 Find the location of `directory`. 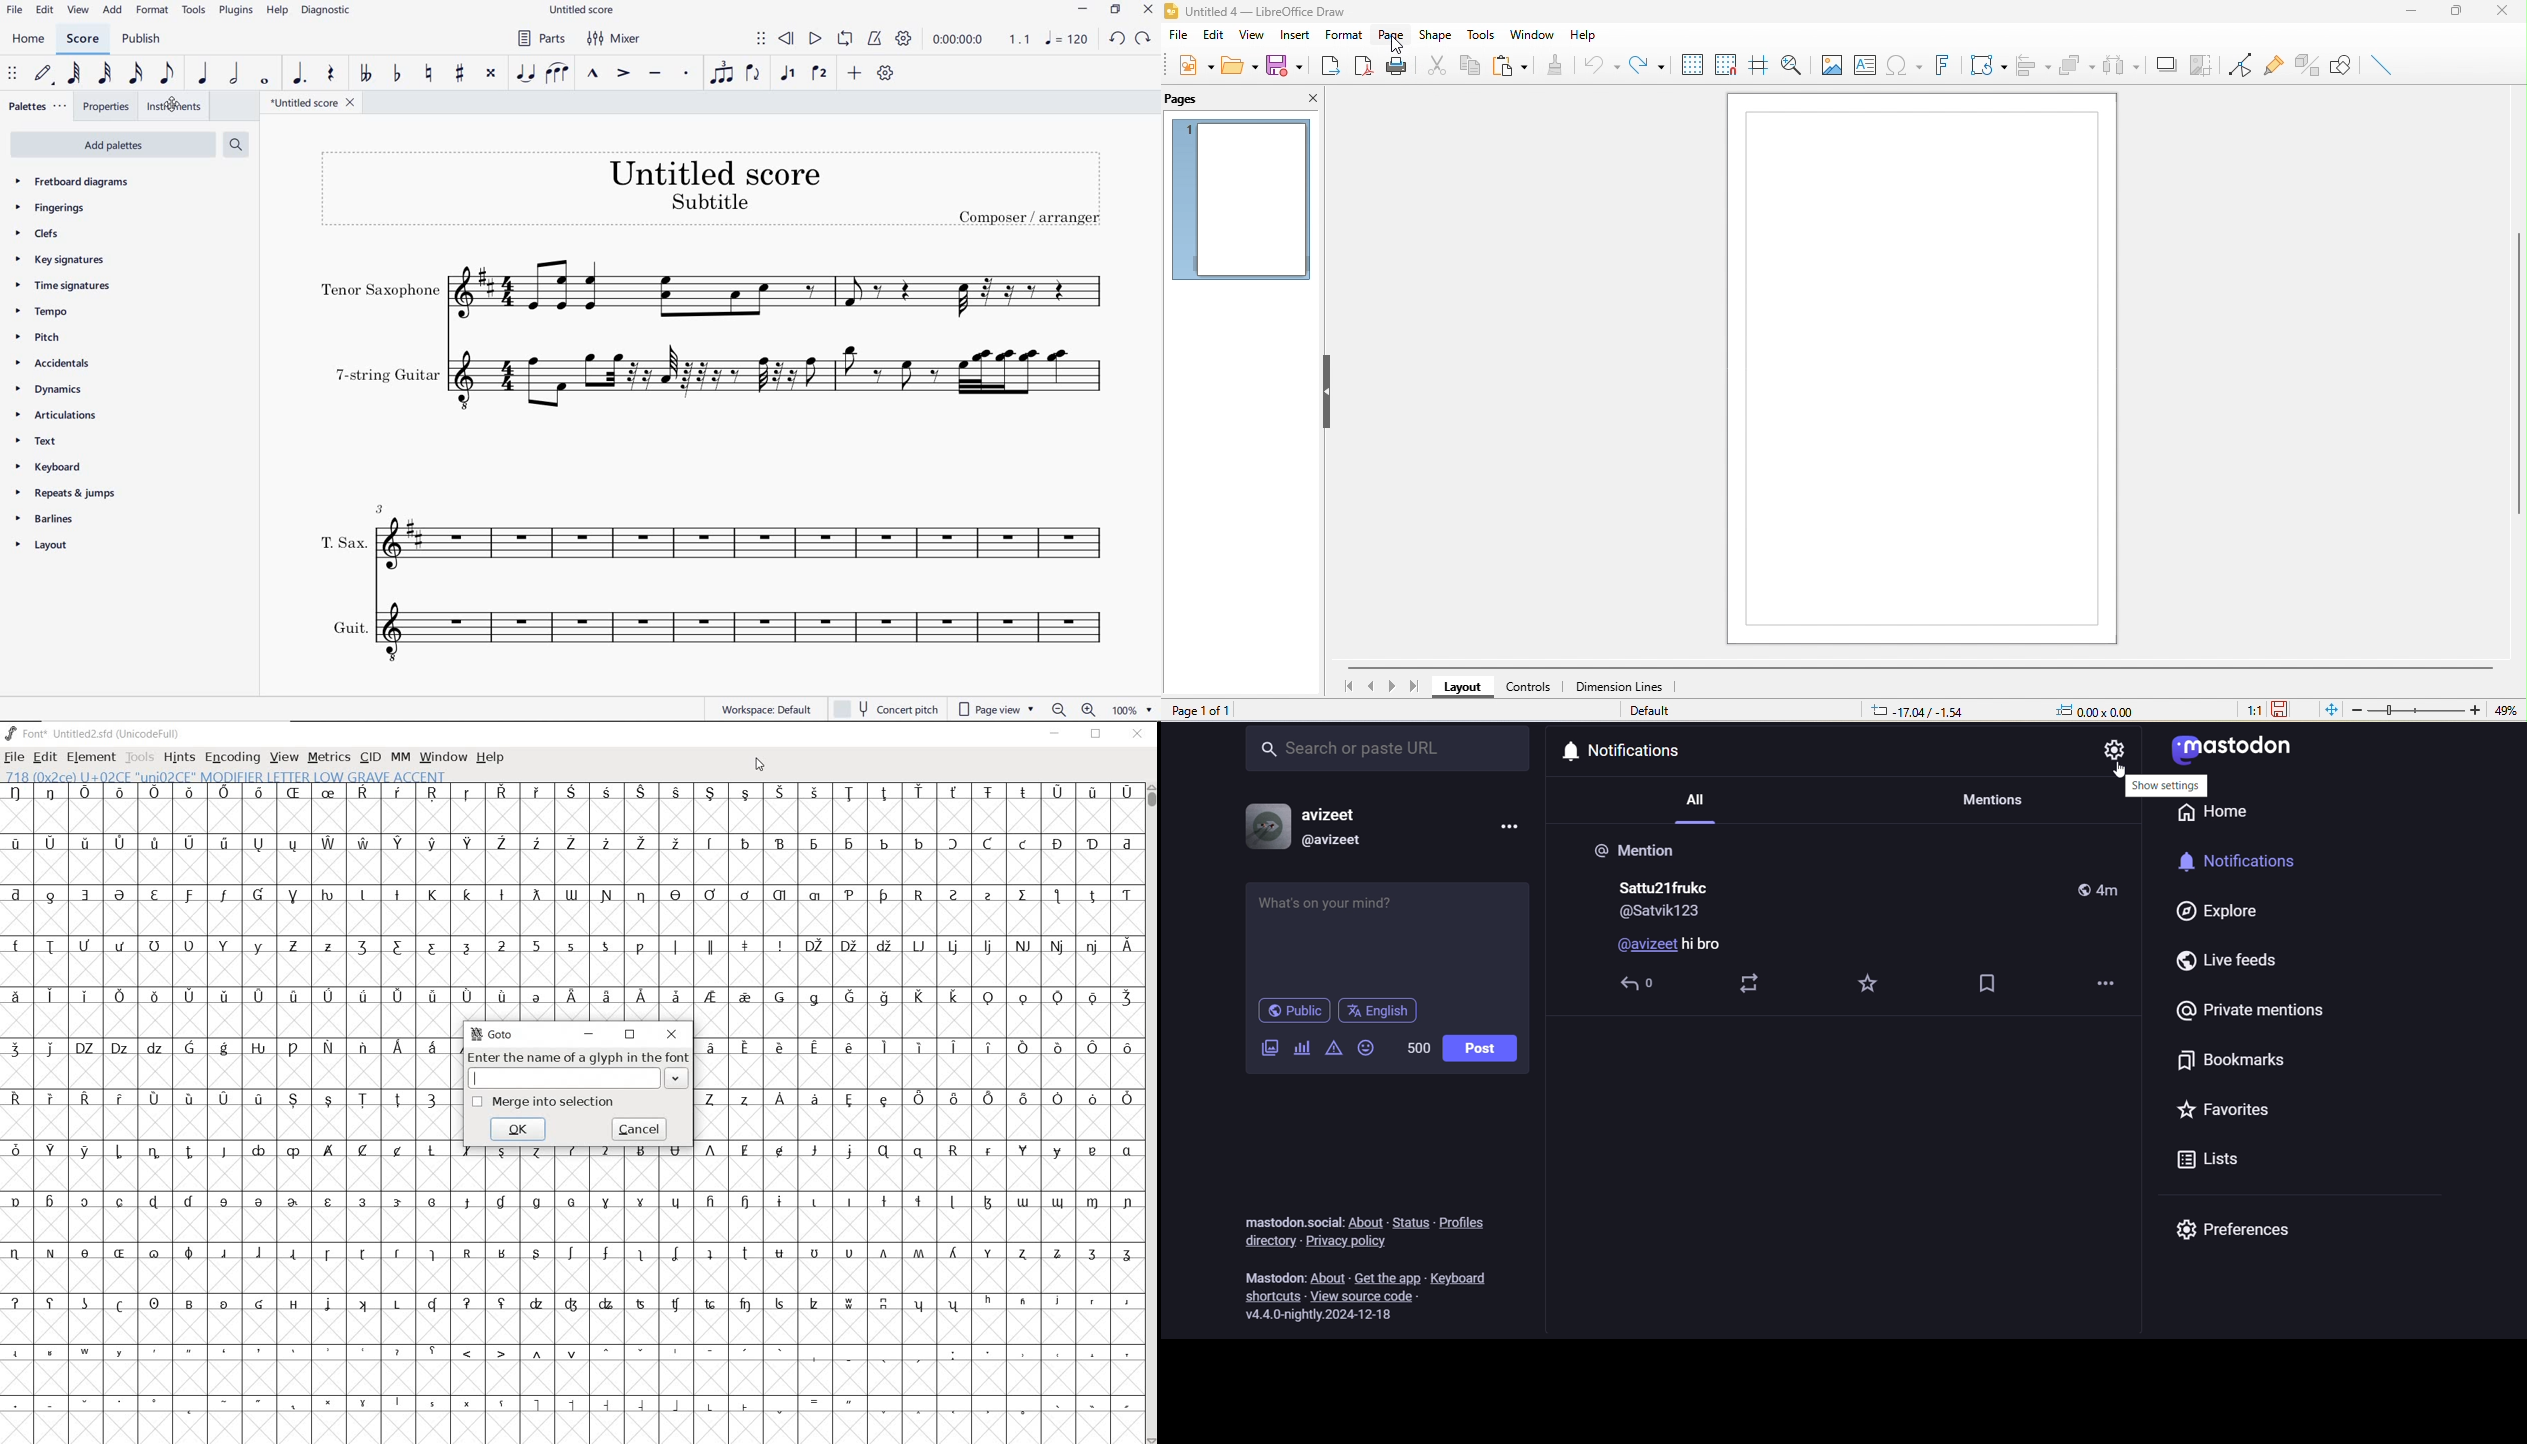

directory is located at coordinates (1270, 1243).